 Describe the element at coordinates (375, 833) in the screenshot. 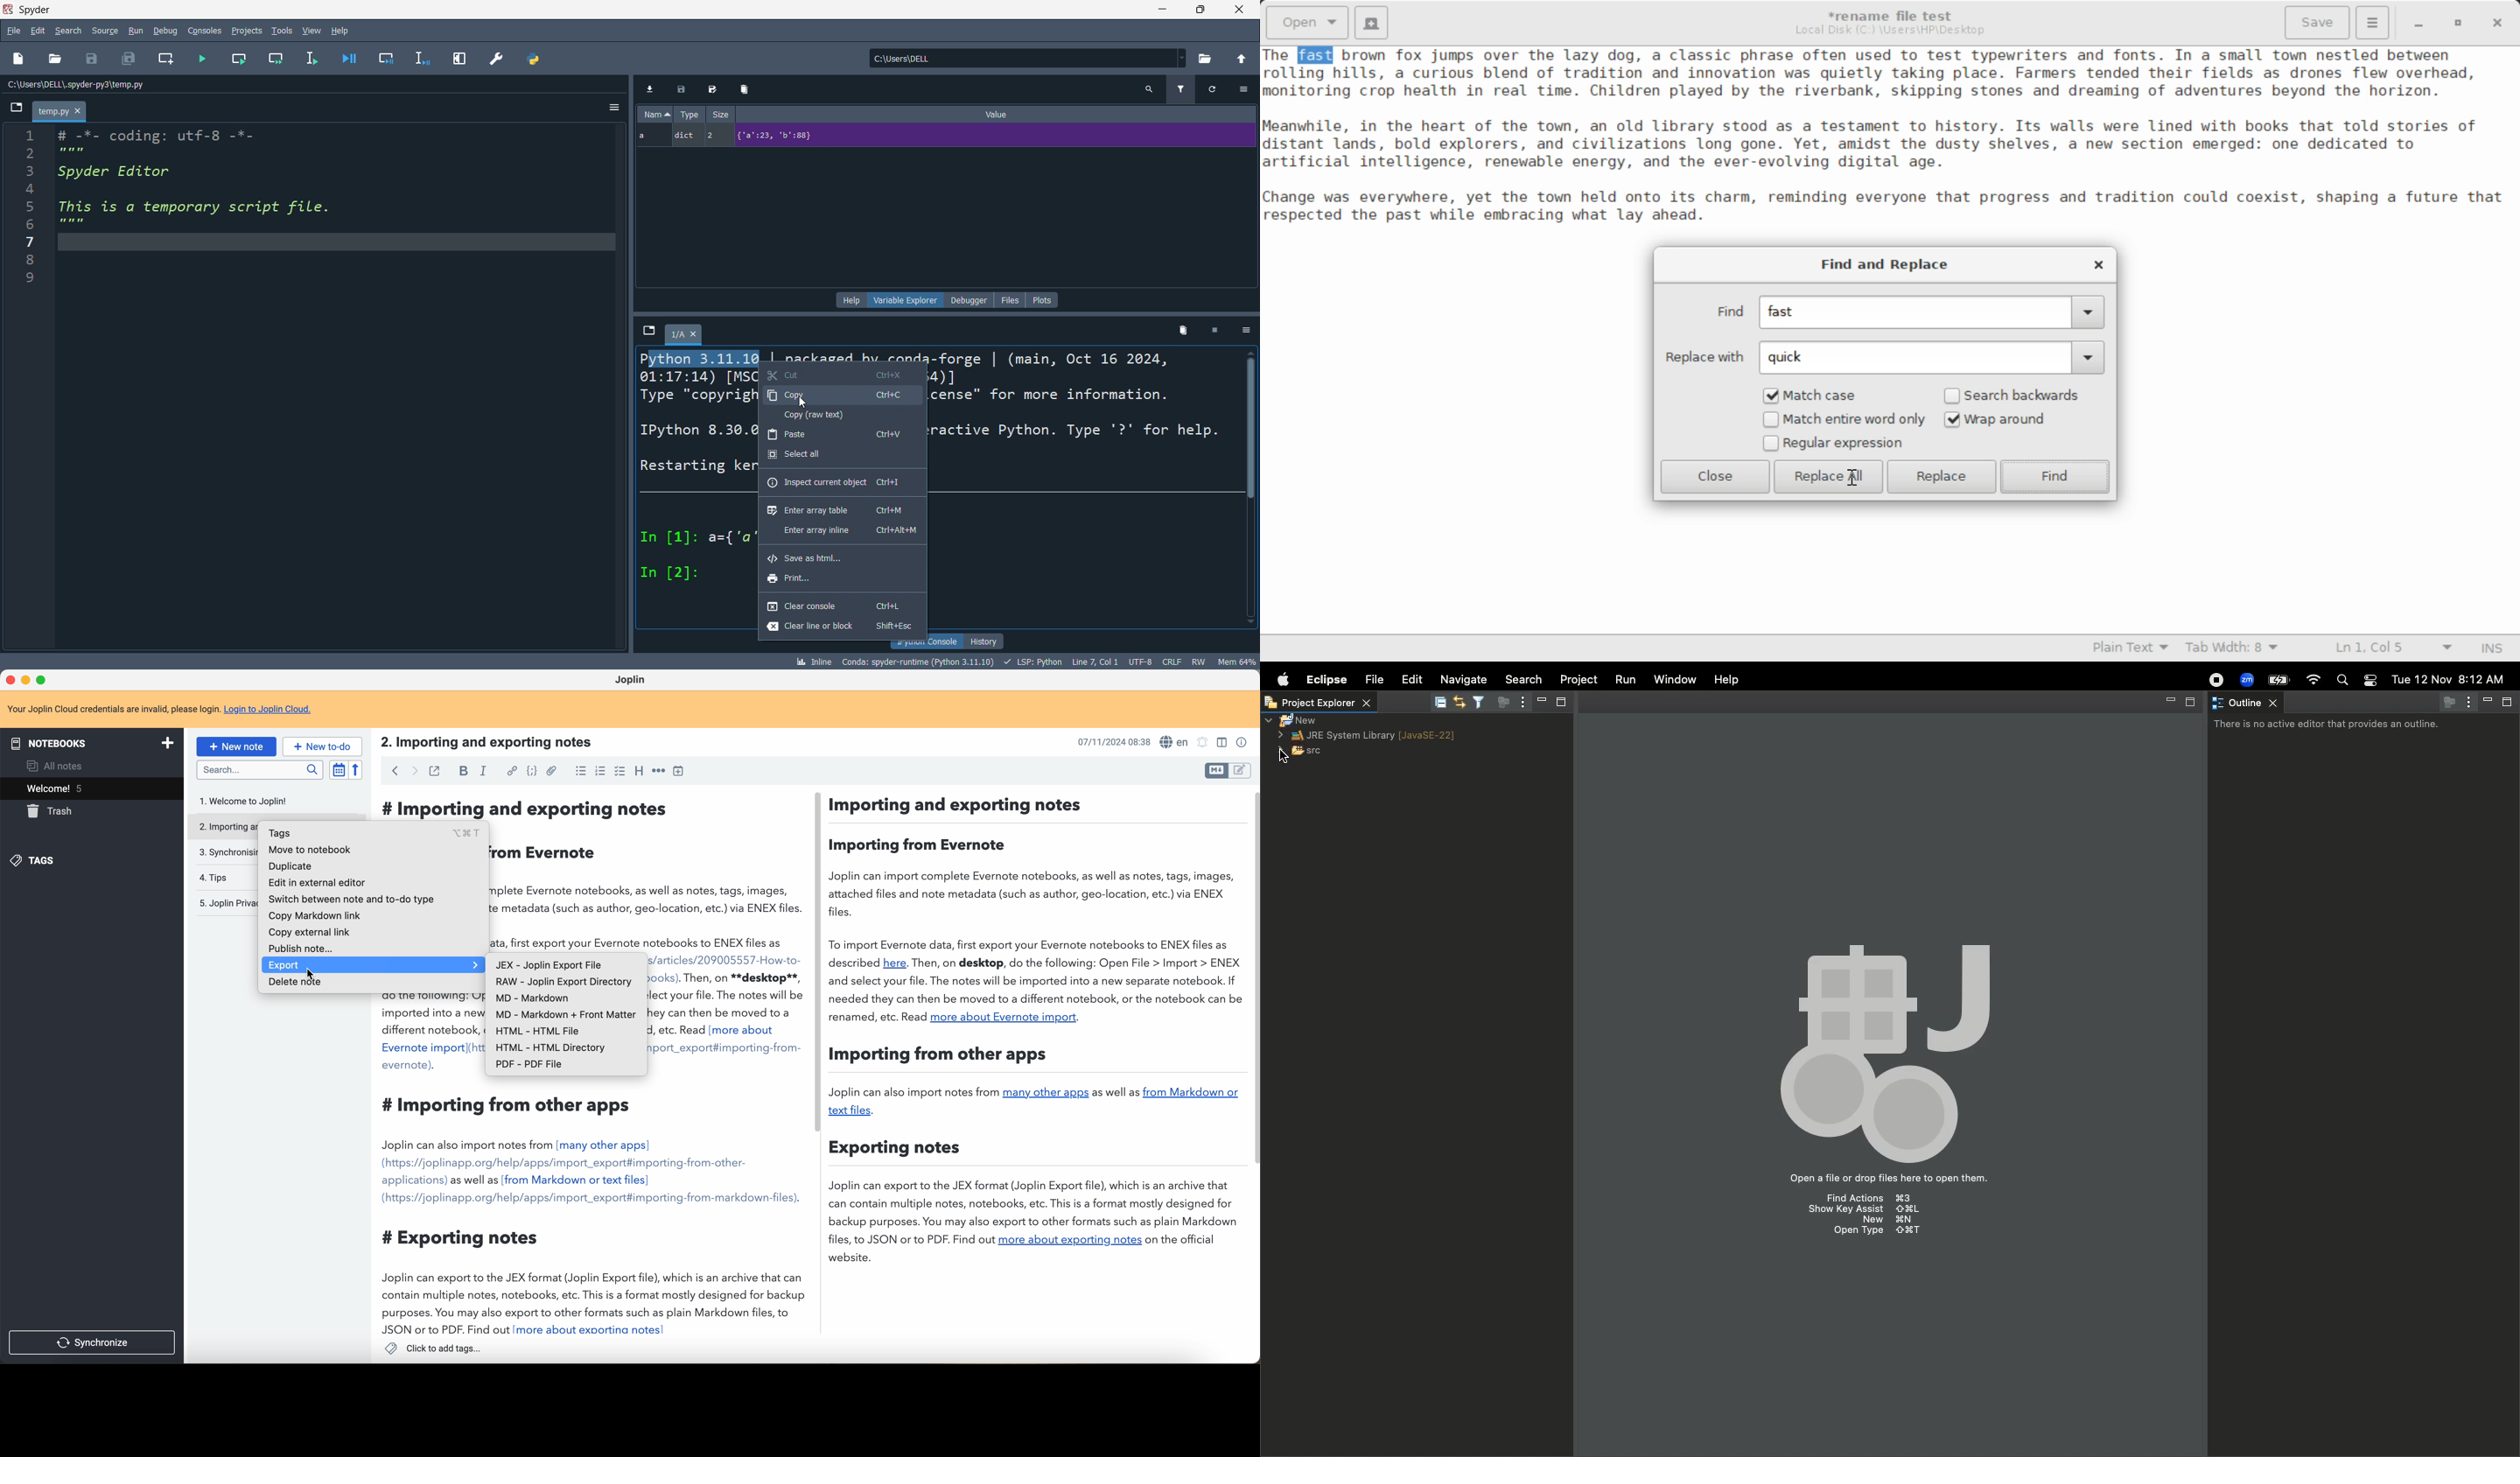

I see `tags` at that location.